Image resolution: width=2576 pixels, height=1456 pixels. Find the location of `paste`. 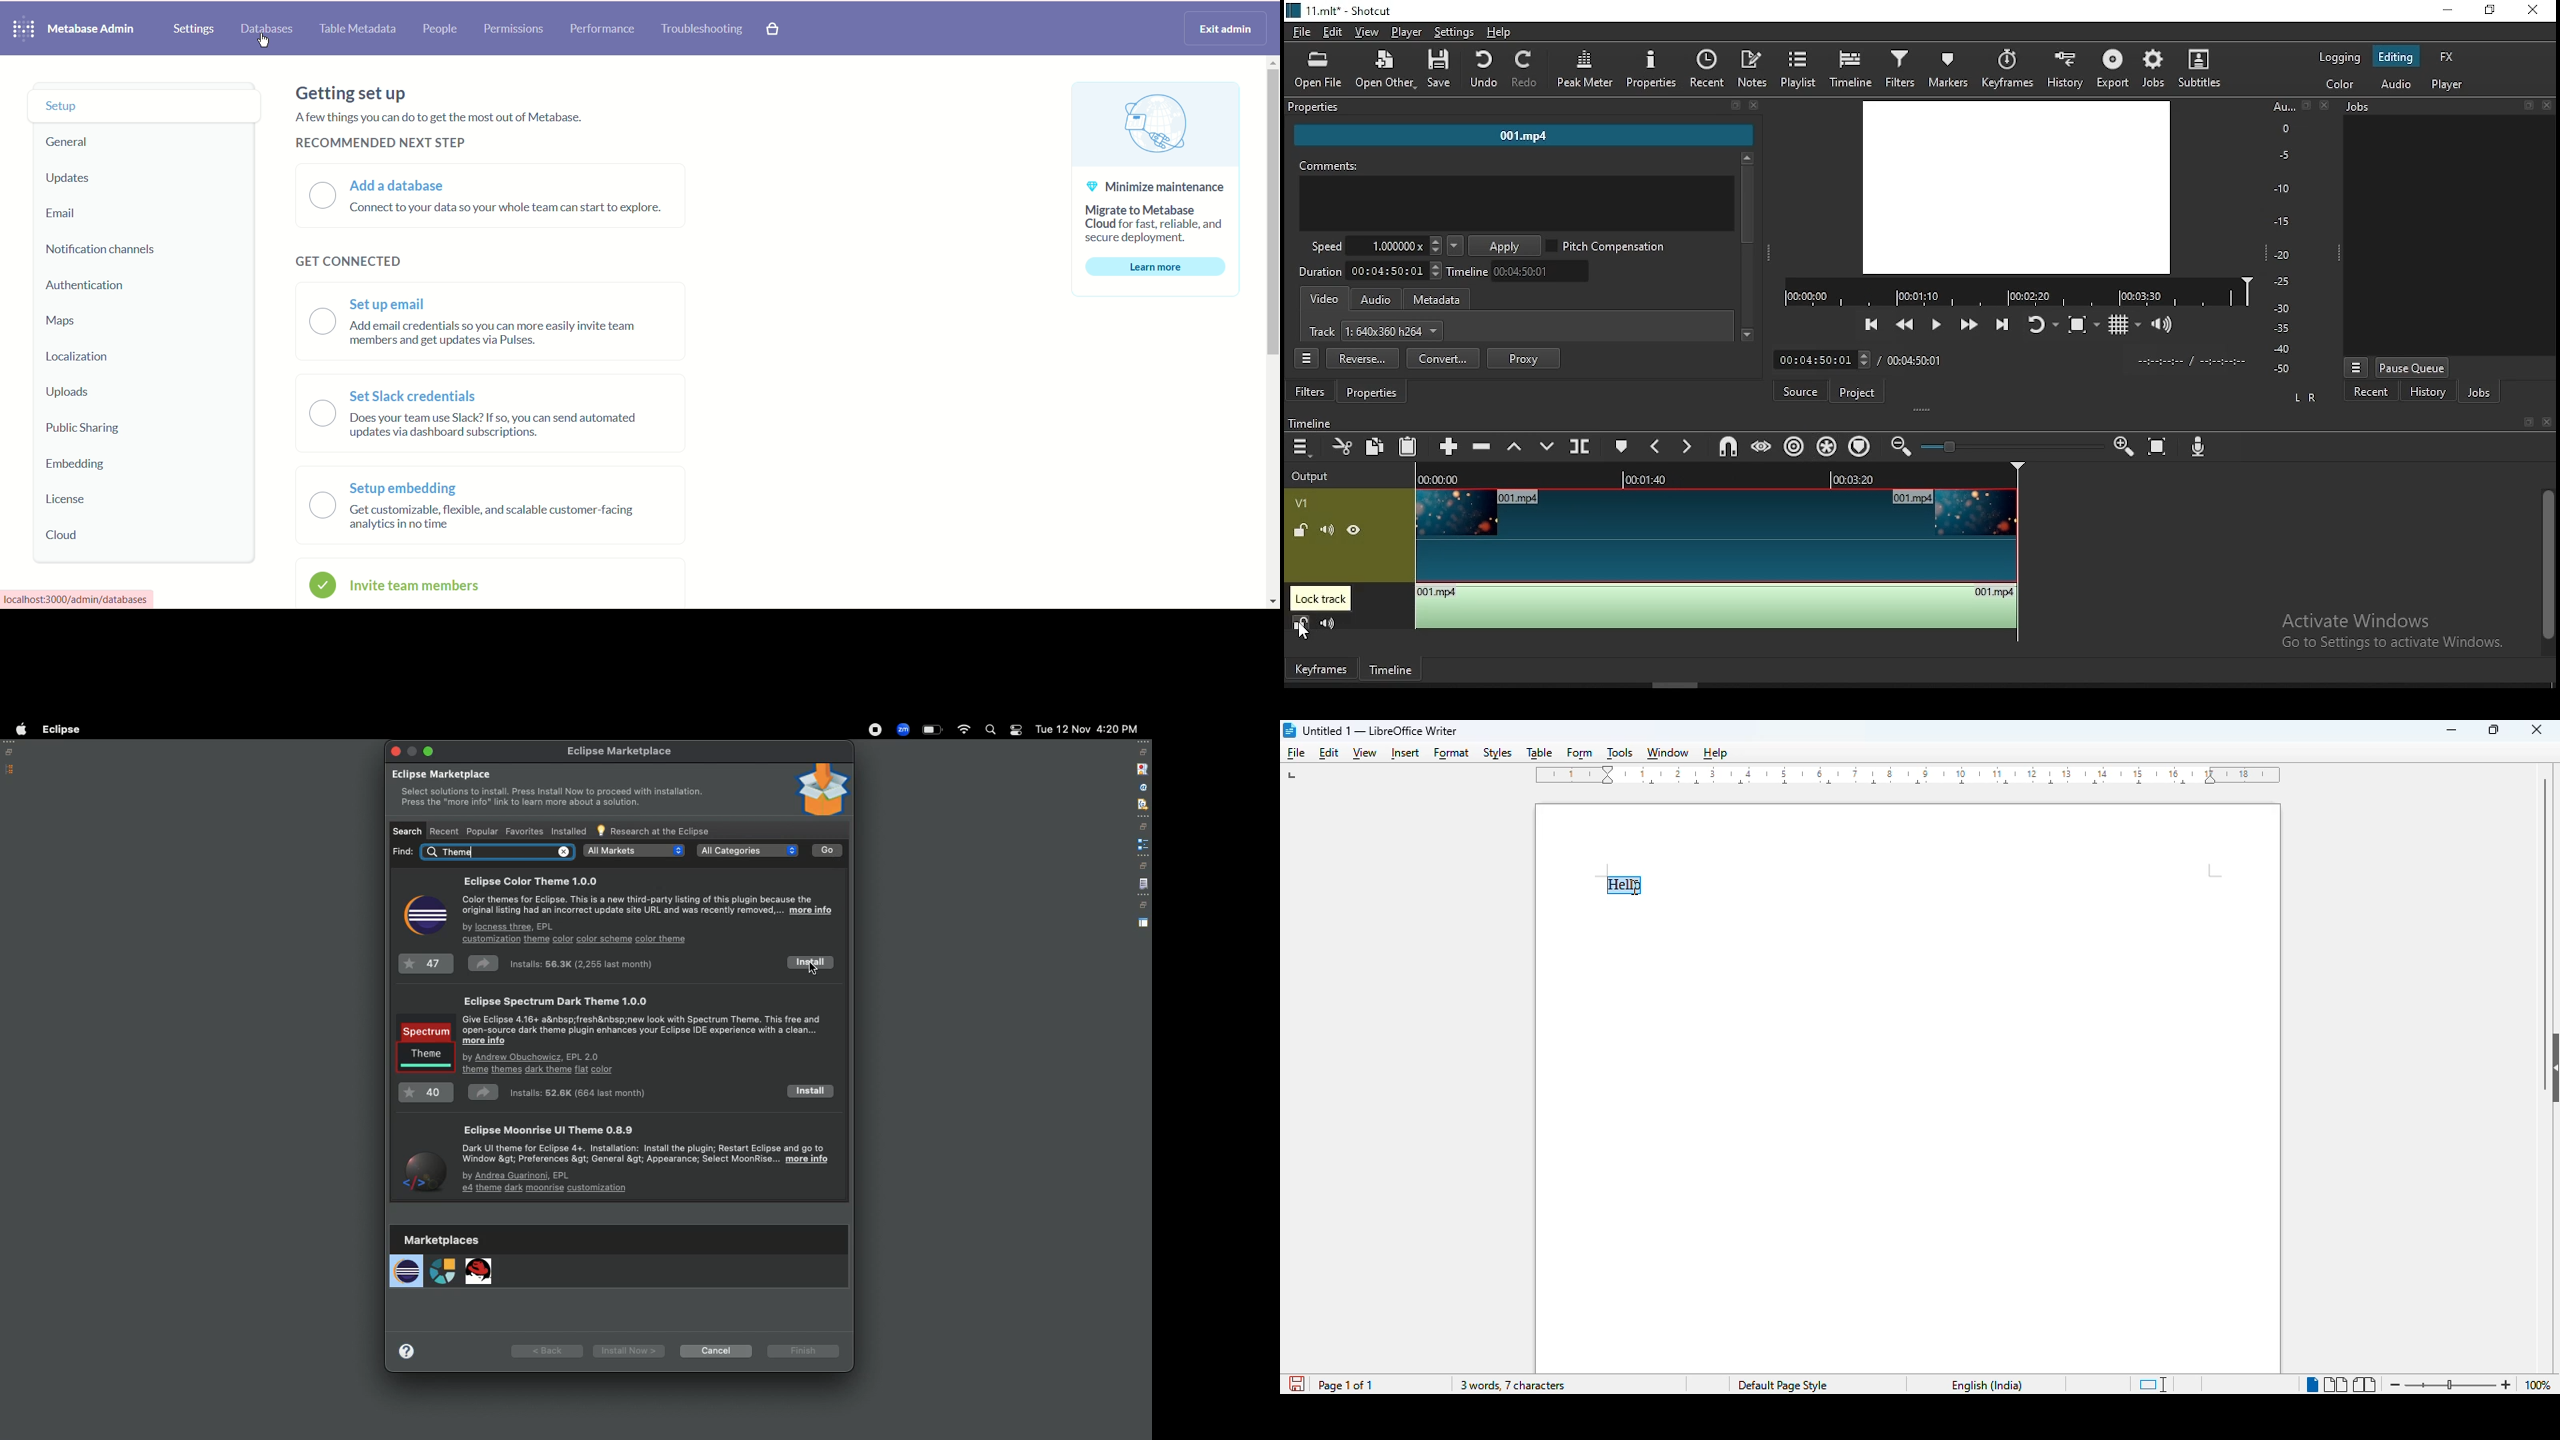

paste is located at coordinates (1407, 447).